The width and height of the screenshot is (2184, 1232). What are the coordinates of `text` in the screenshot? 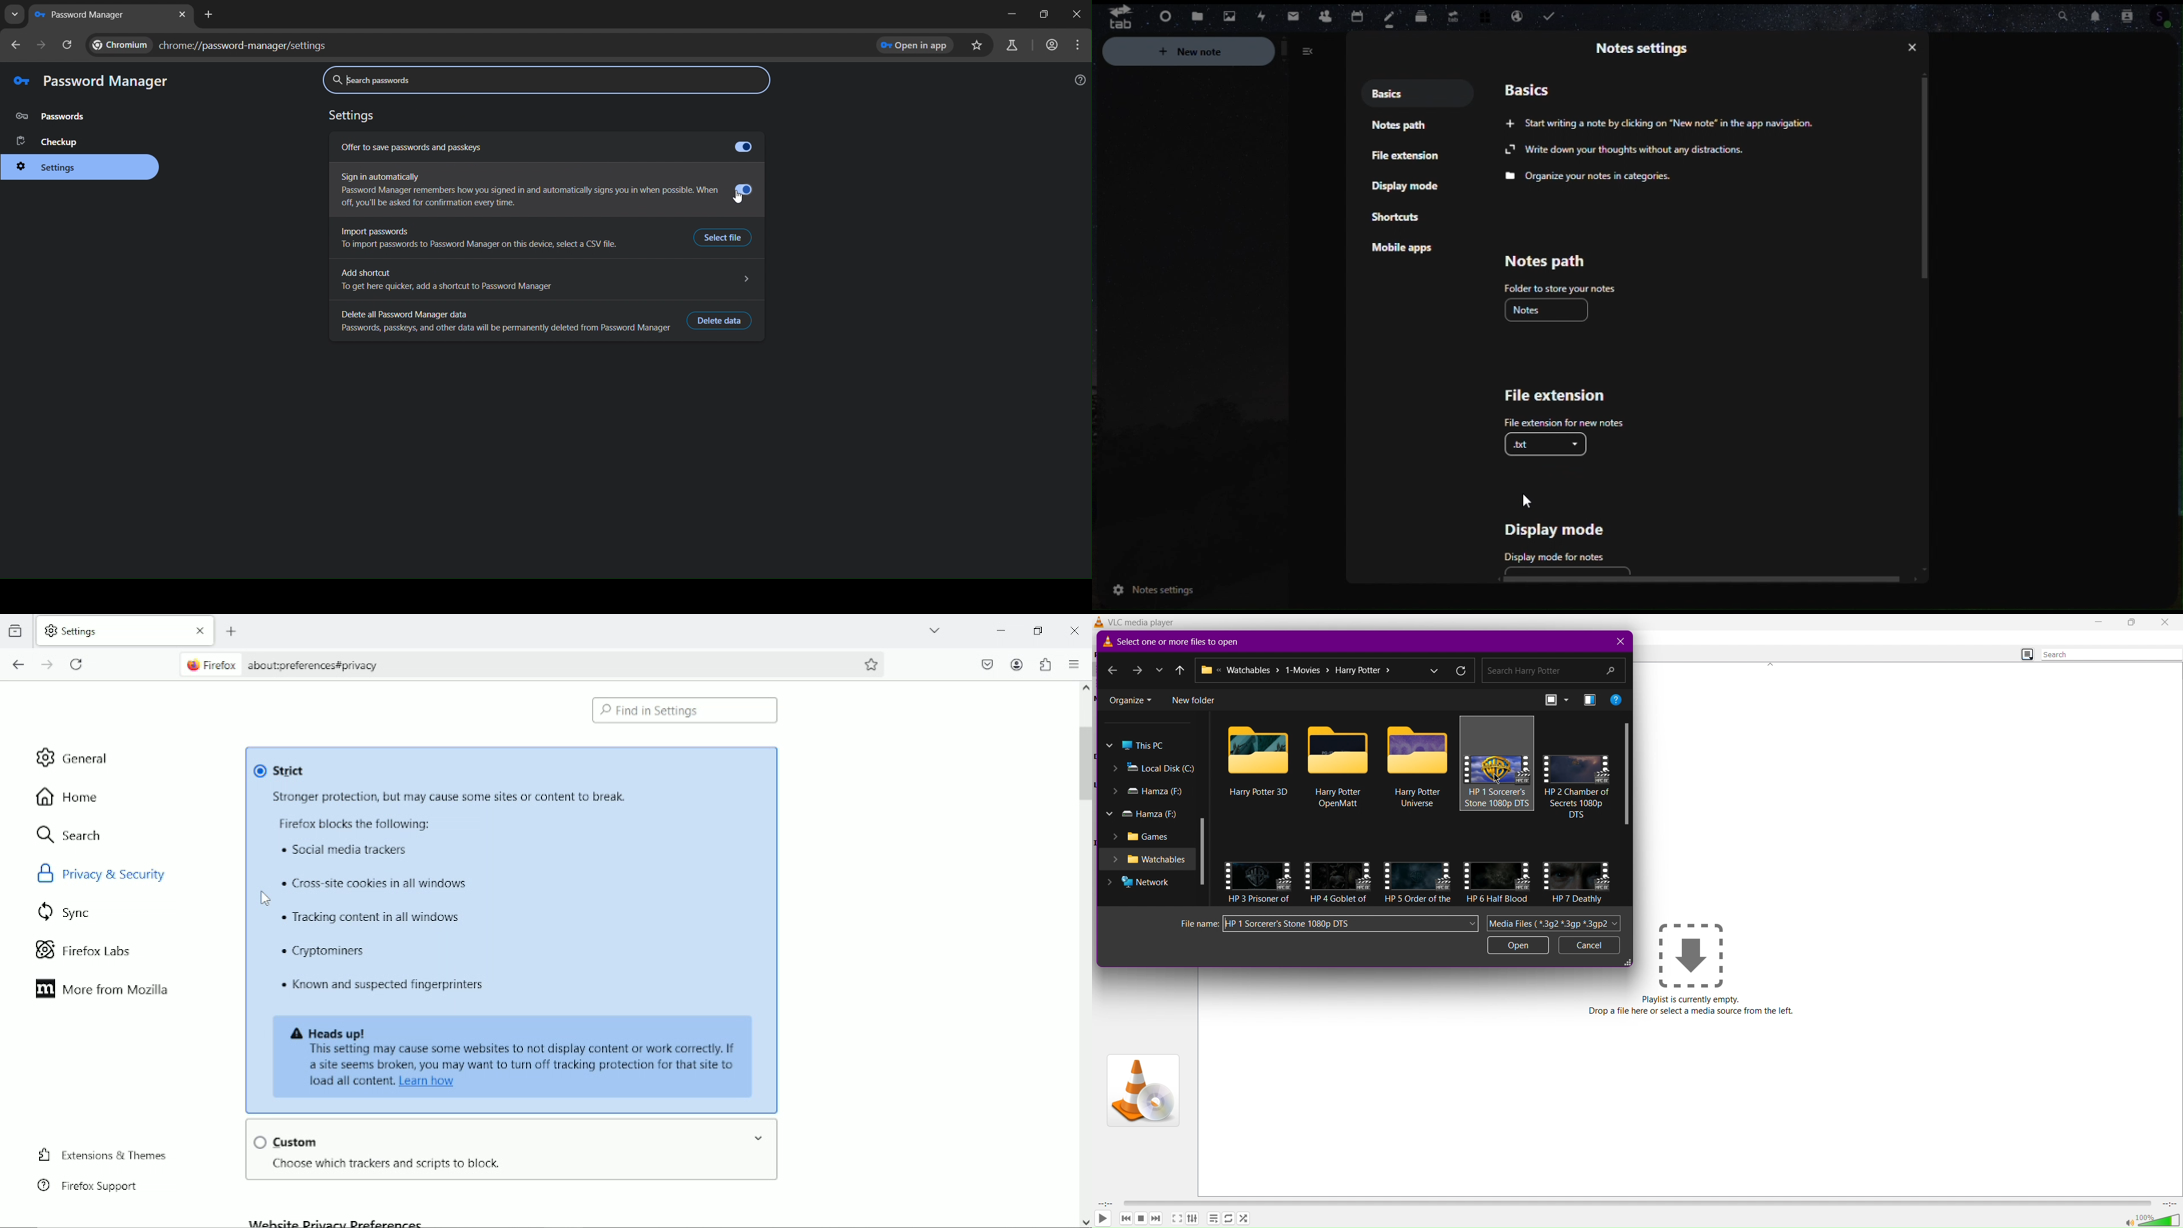 It's located at (330, 950).